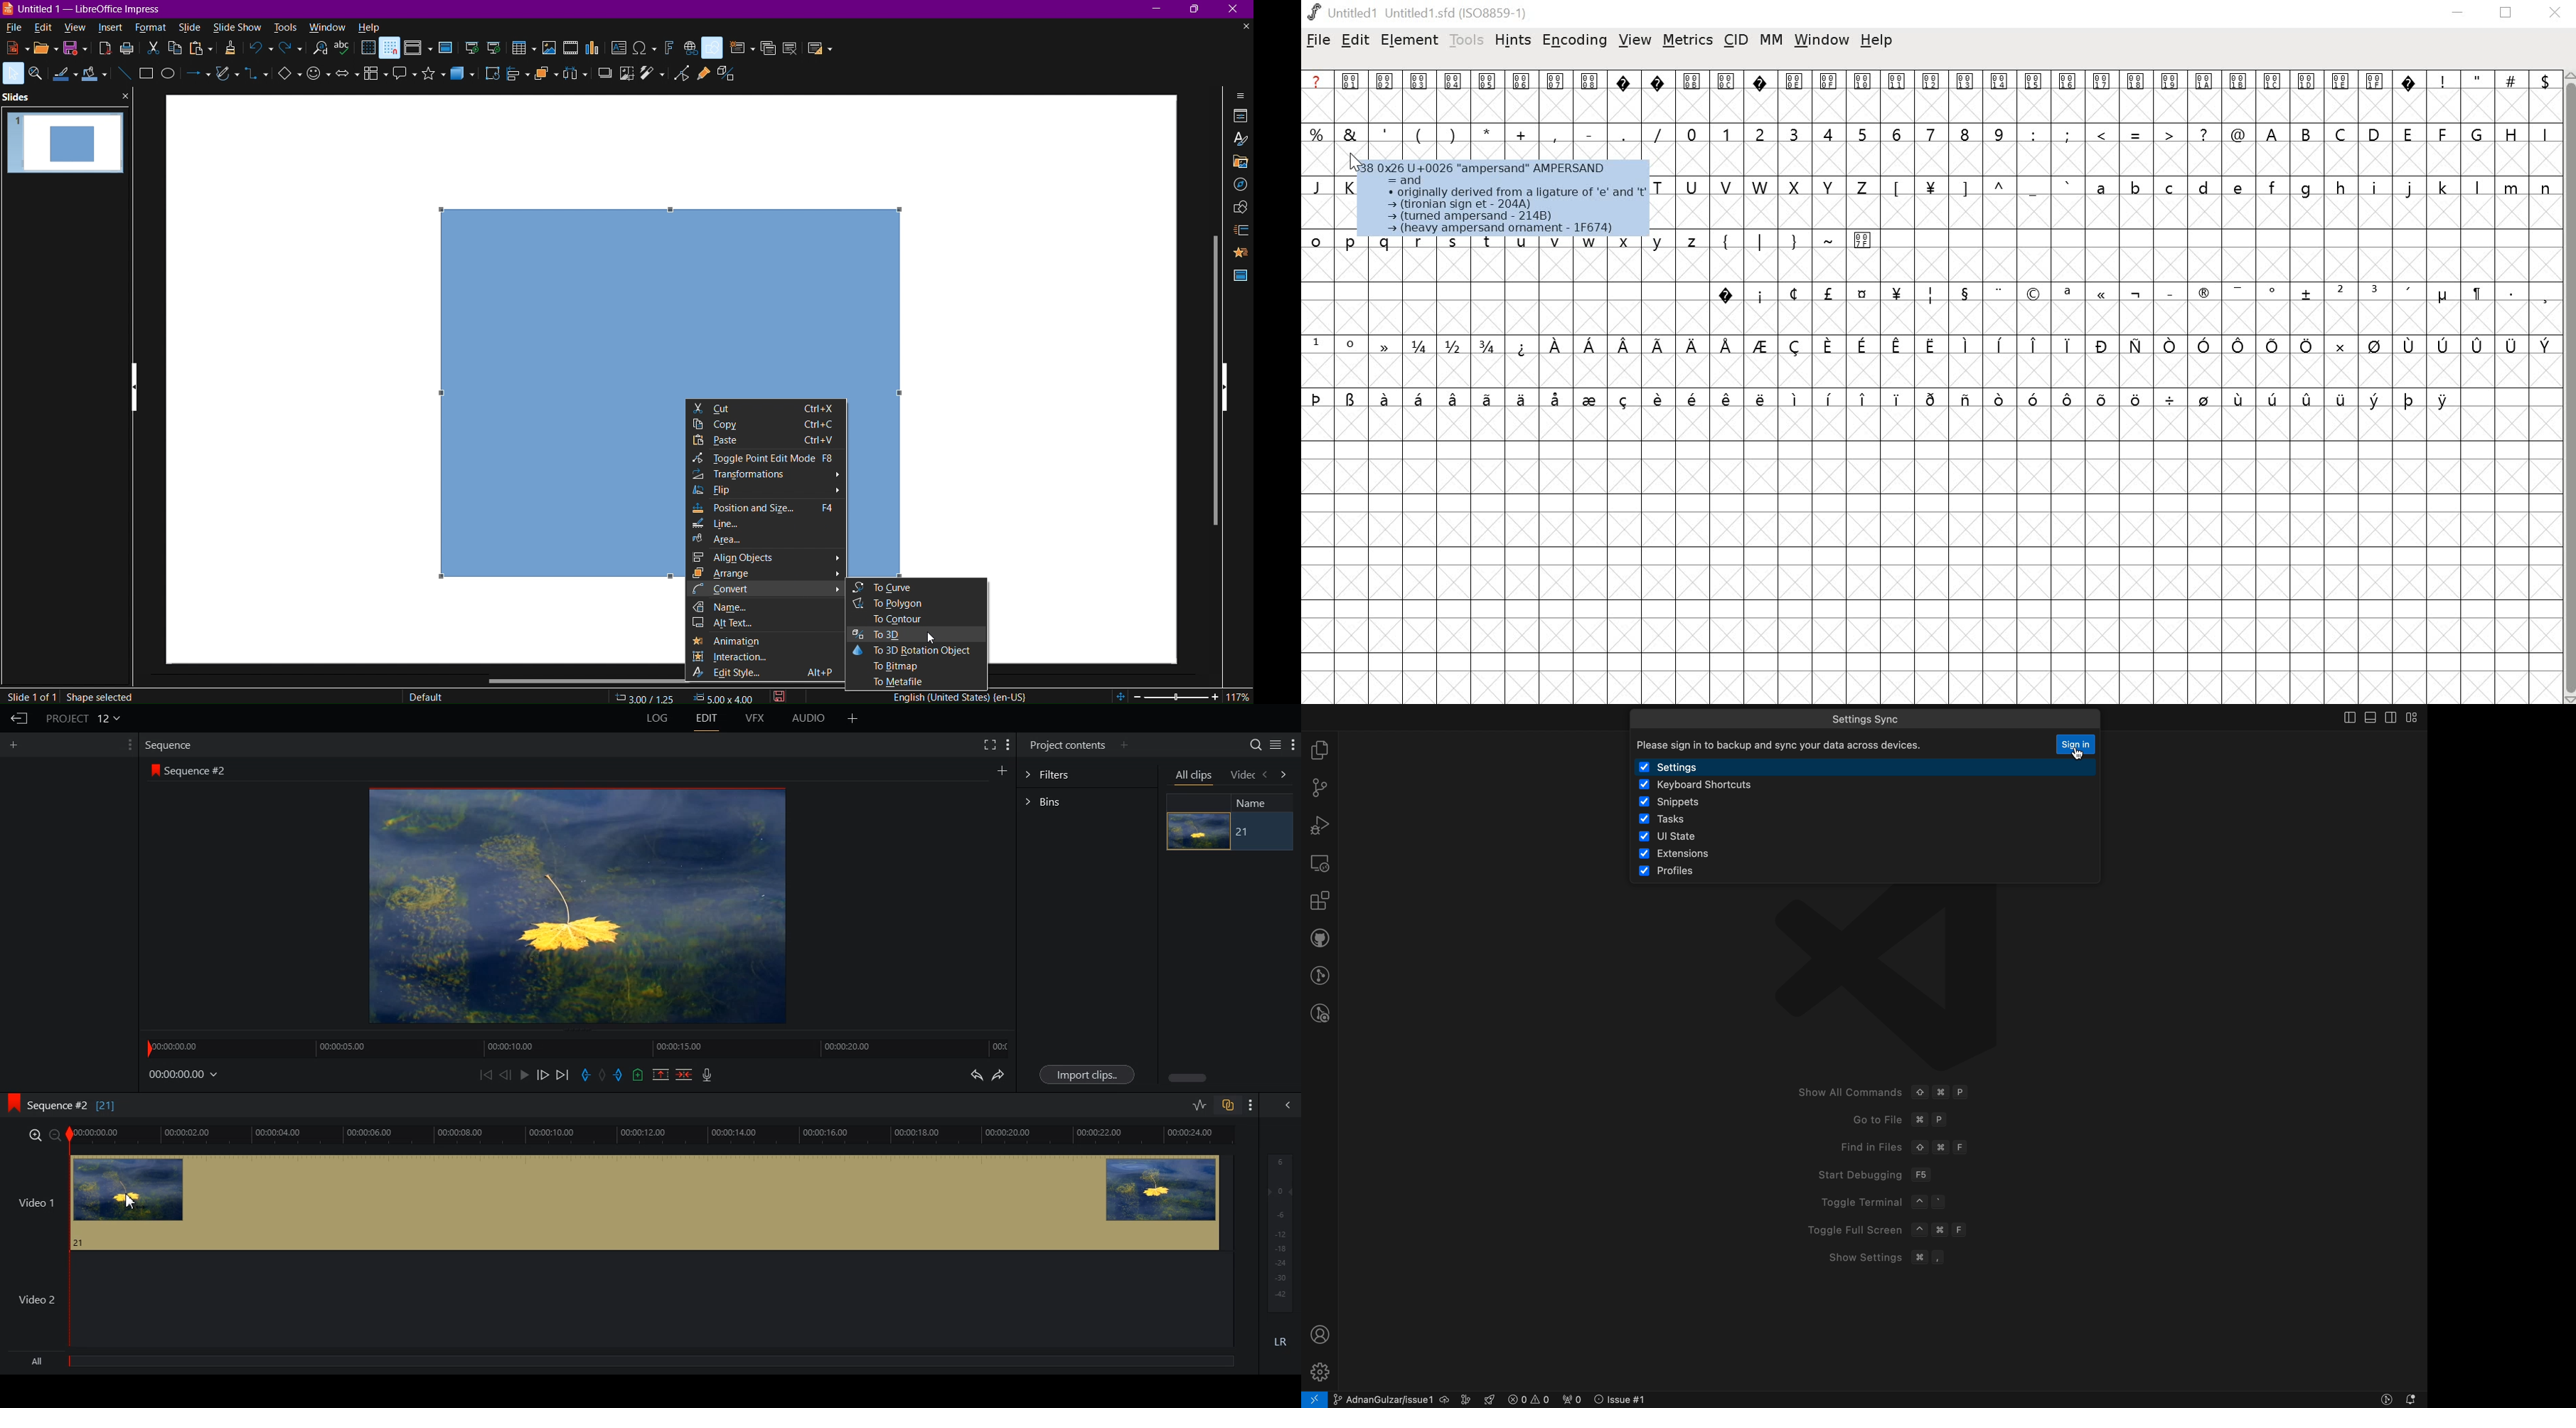 The image size is (2576, 1428). Describe the element at coordinates (390, 49) in the screenshot. I see `Snap to Grid` at that location.